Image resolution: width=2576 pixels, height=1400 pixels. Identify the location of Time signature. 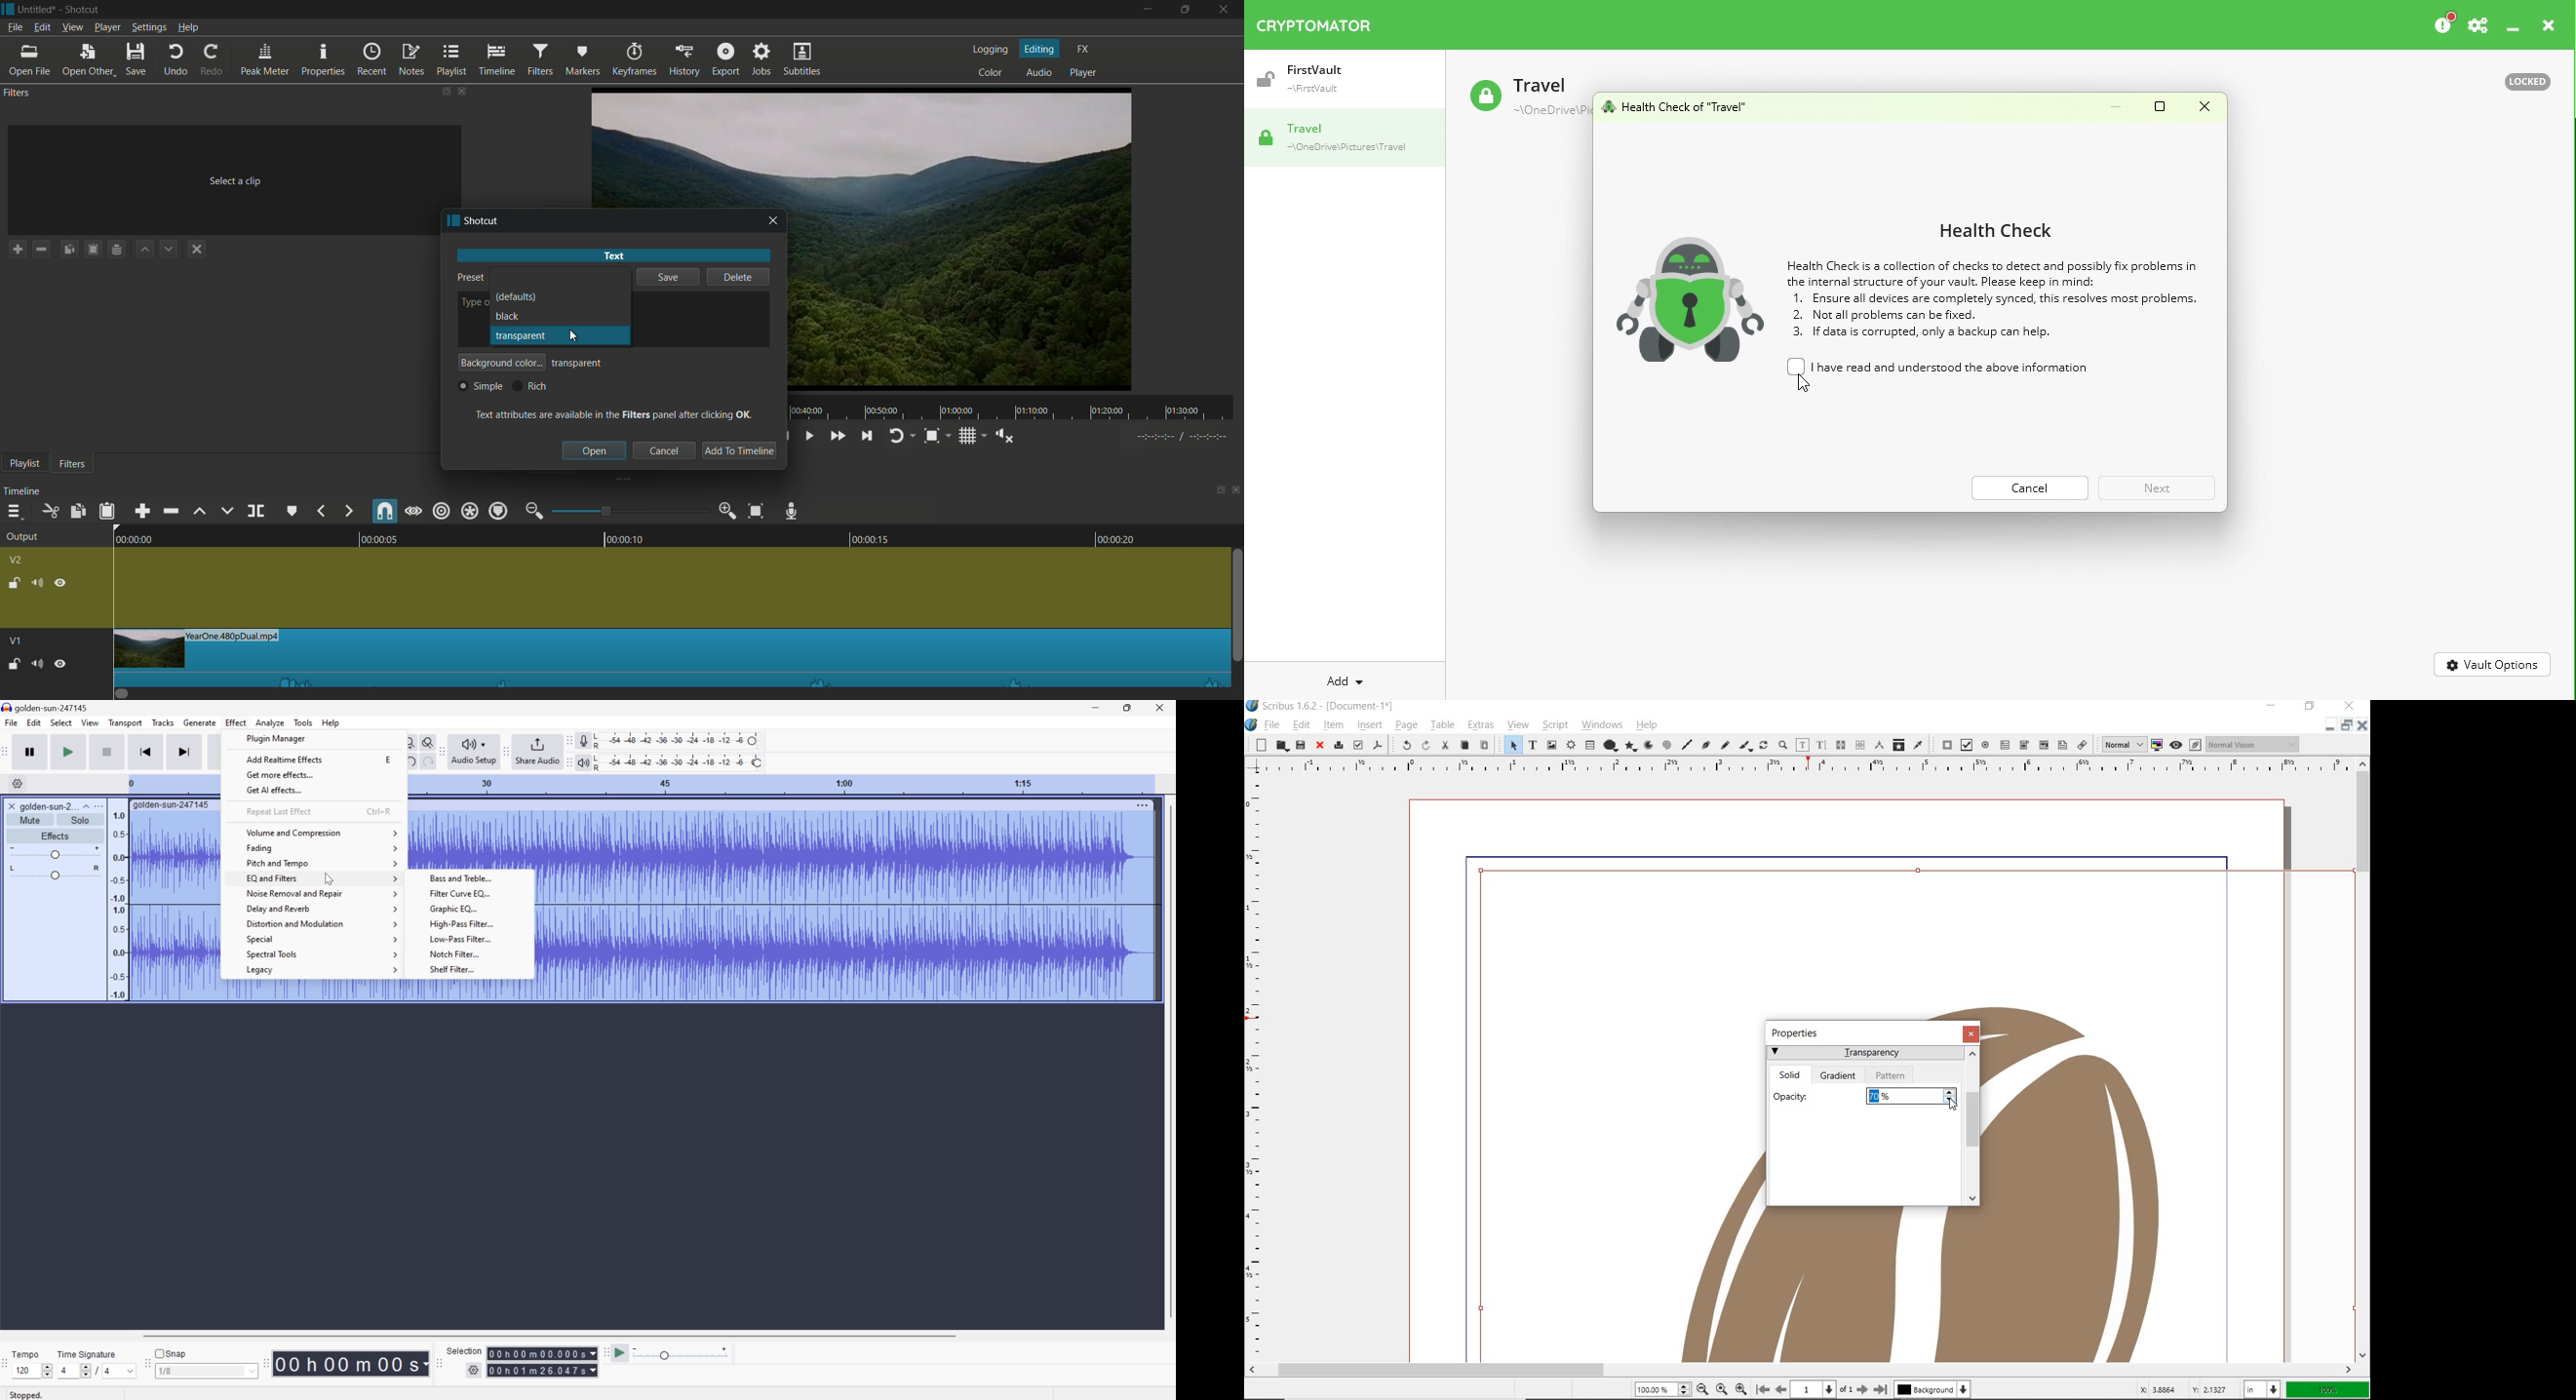
(86, 1354).